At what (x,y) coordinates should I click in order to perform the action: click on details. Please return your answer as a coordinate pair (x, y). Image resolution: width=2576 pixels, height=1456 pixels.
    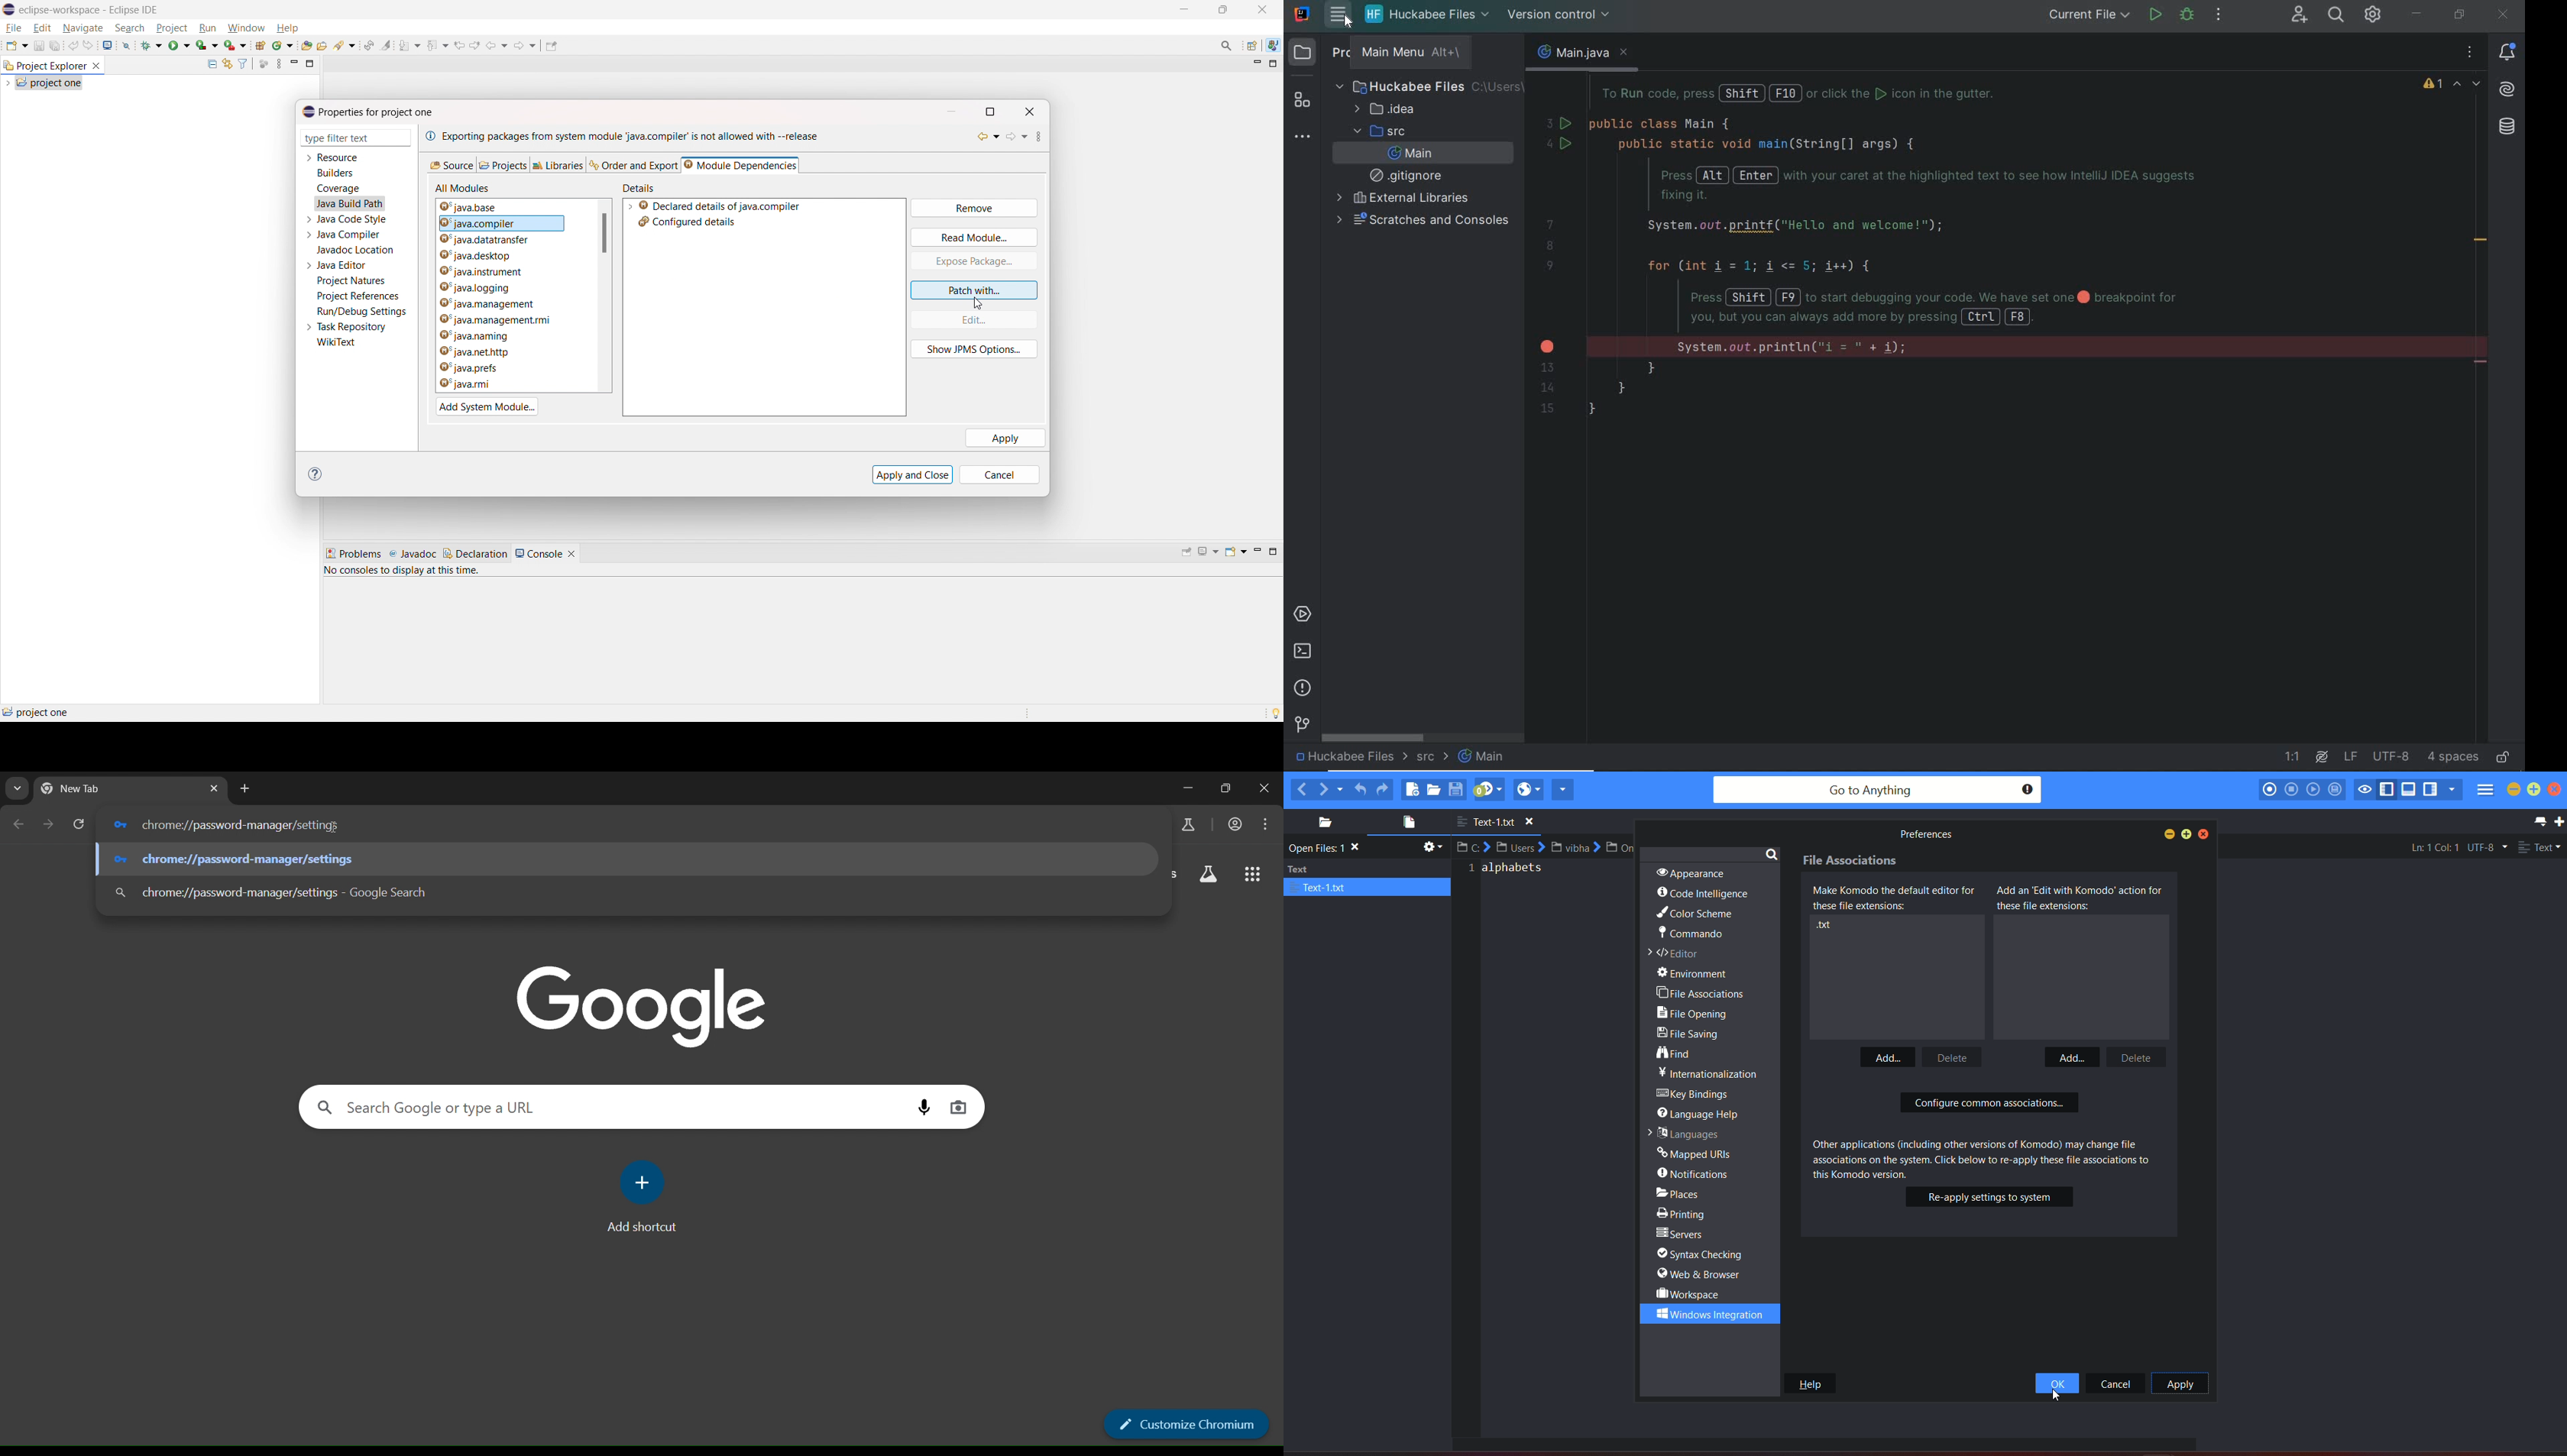
    Looking at the image, I should click on (641, 187).